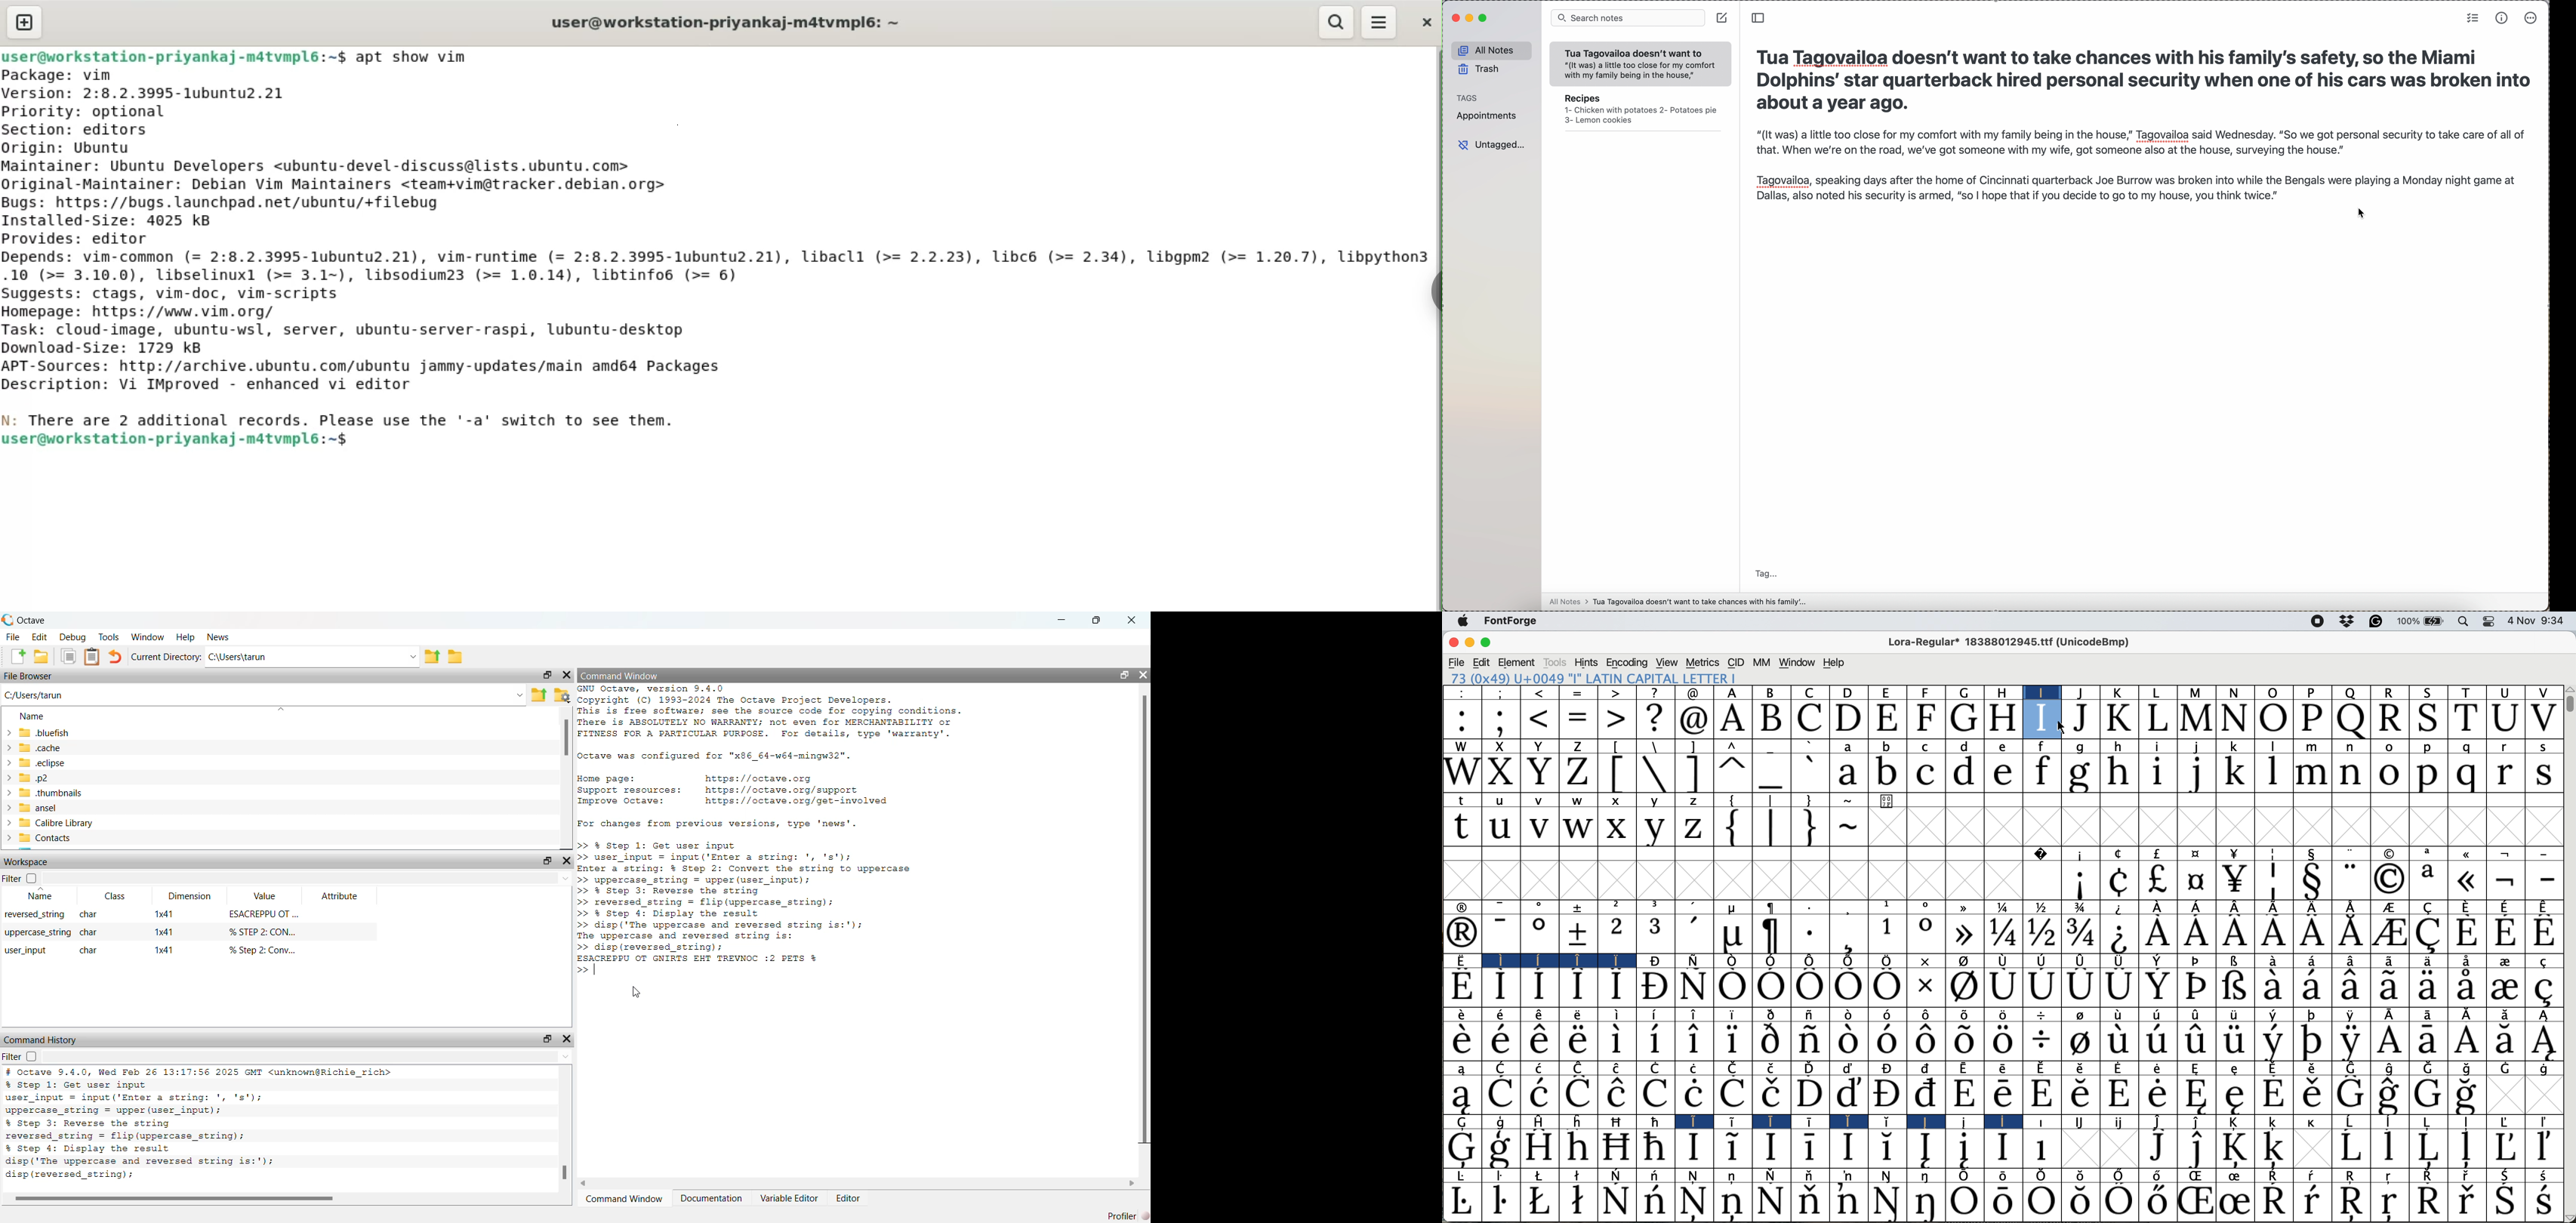 Image resolution: width=2576 pixels, height=1232 pixels. I want to click on Symbol, so click(1461, 1095).